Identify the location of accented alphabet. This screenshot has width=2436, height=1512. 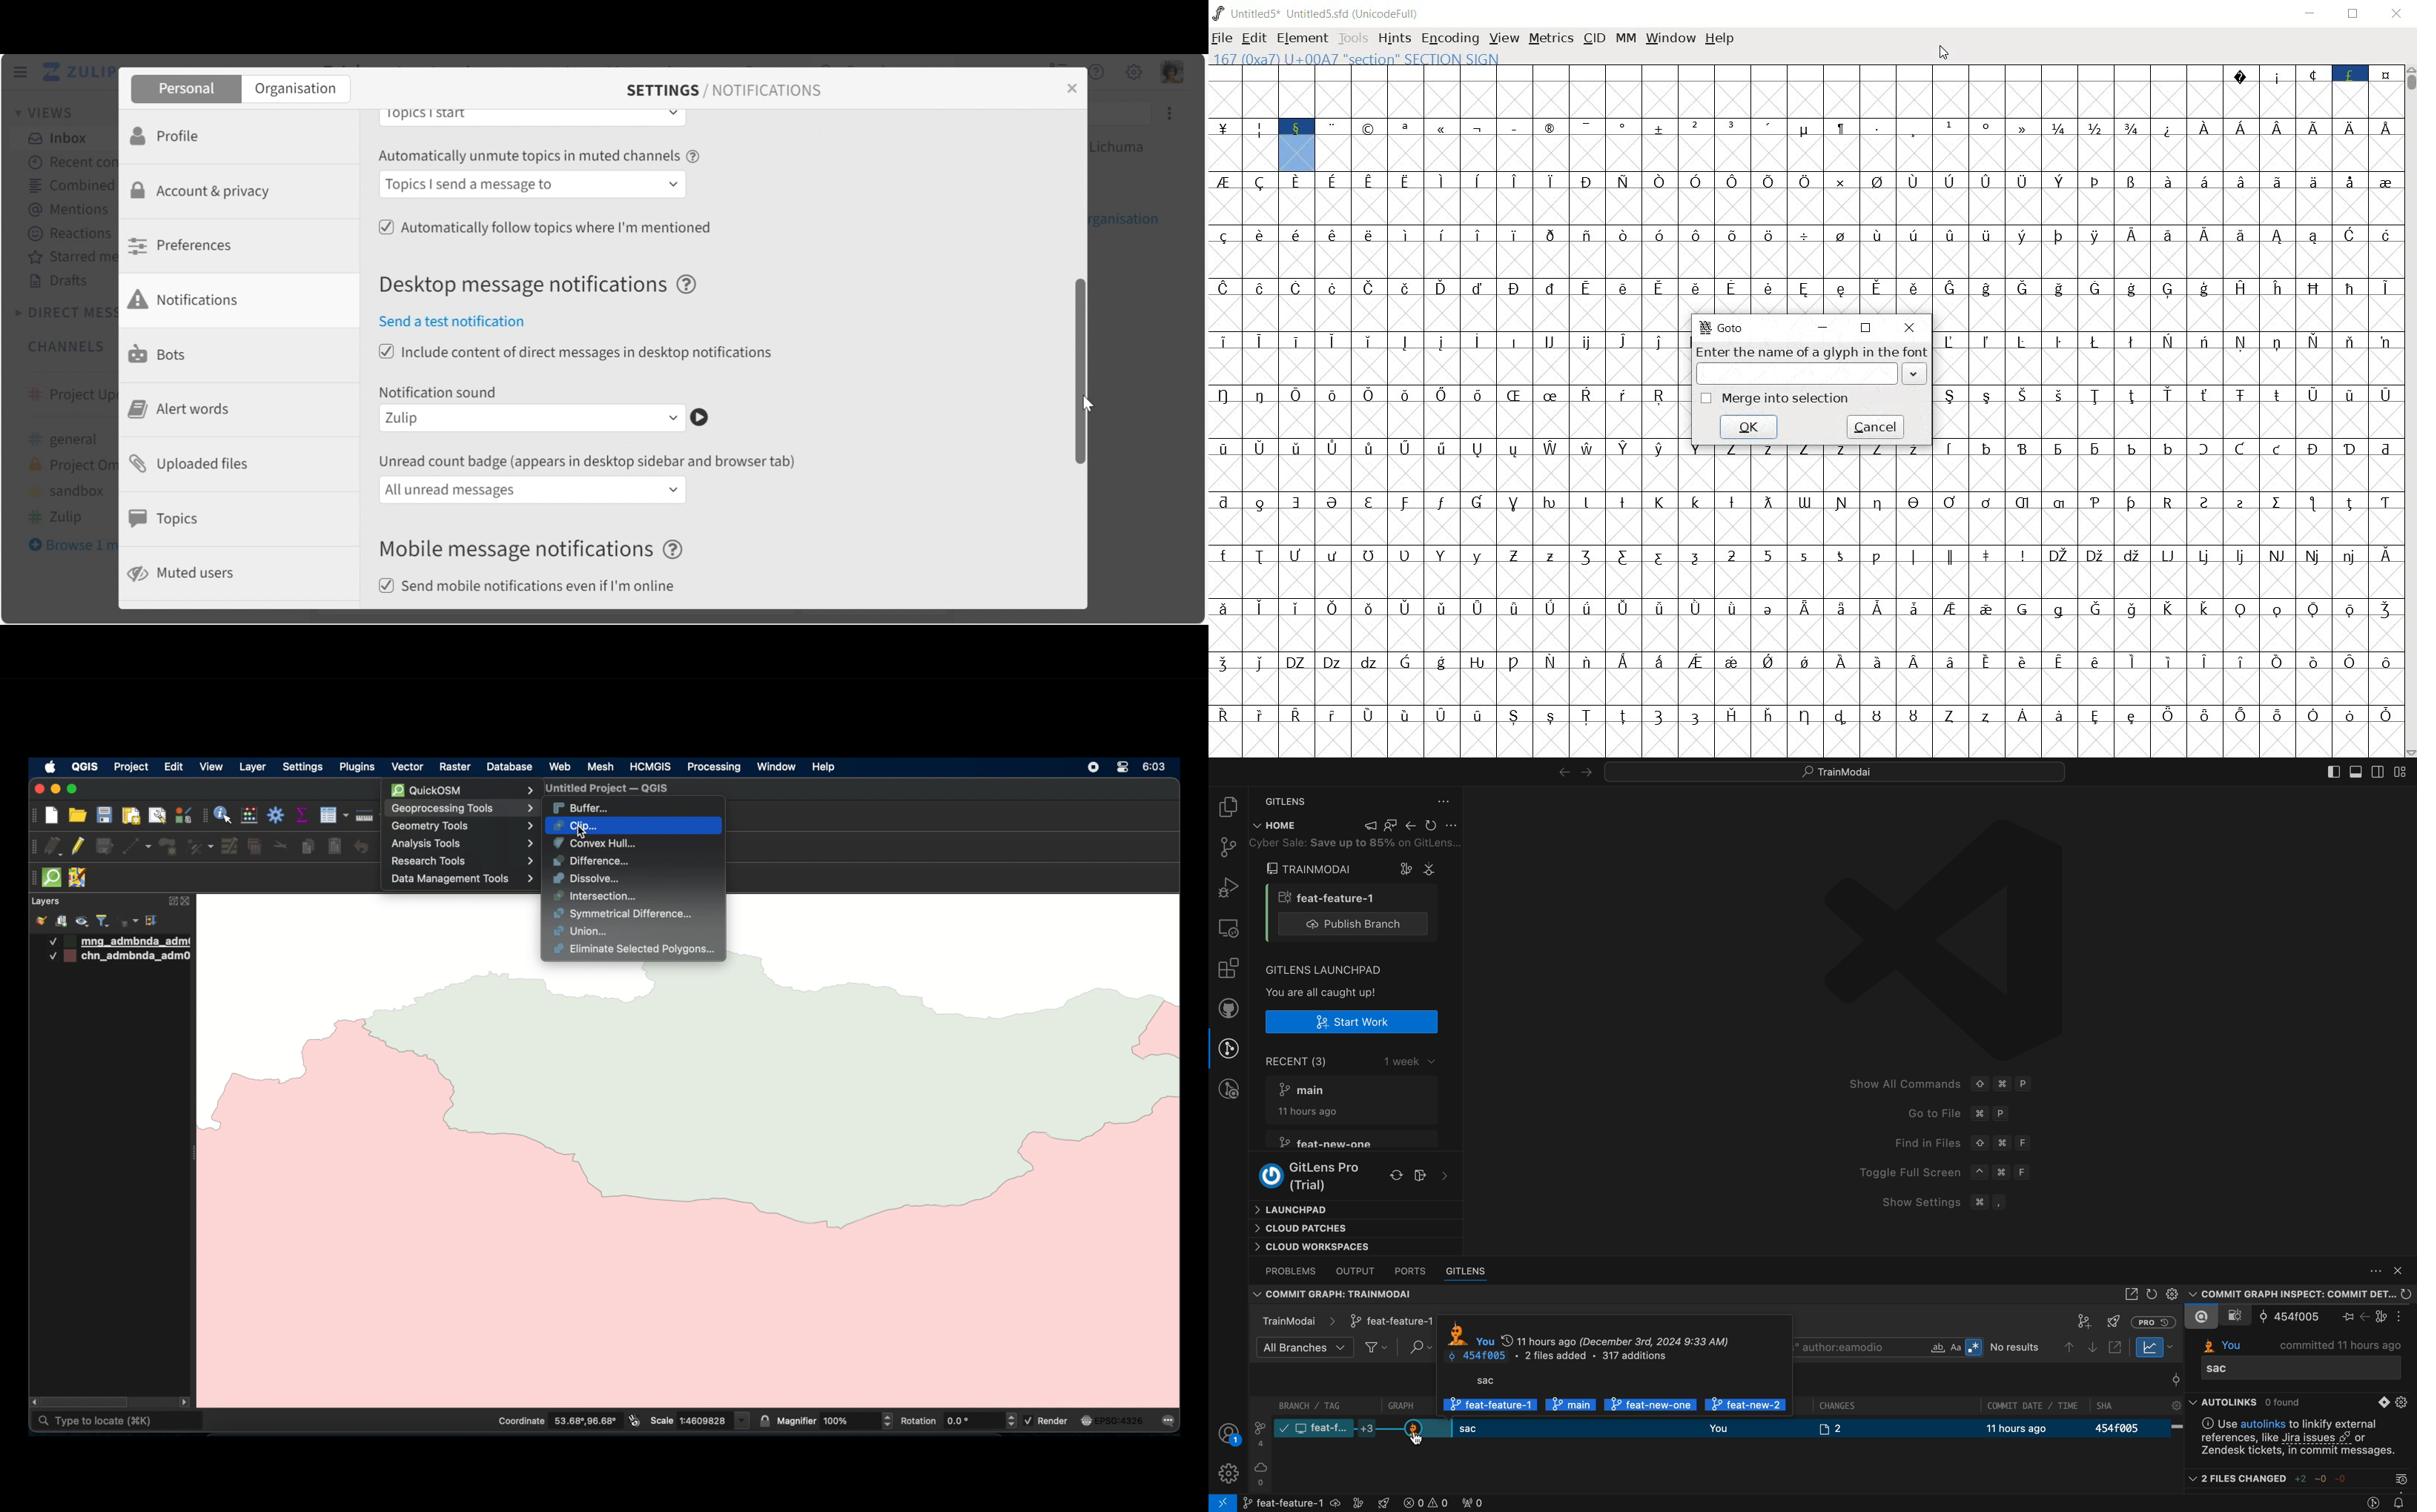
(1586, 250).